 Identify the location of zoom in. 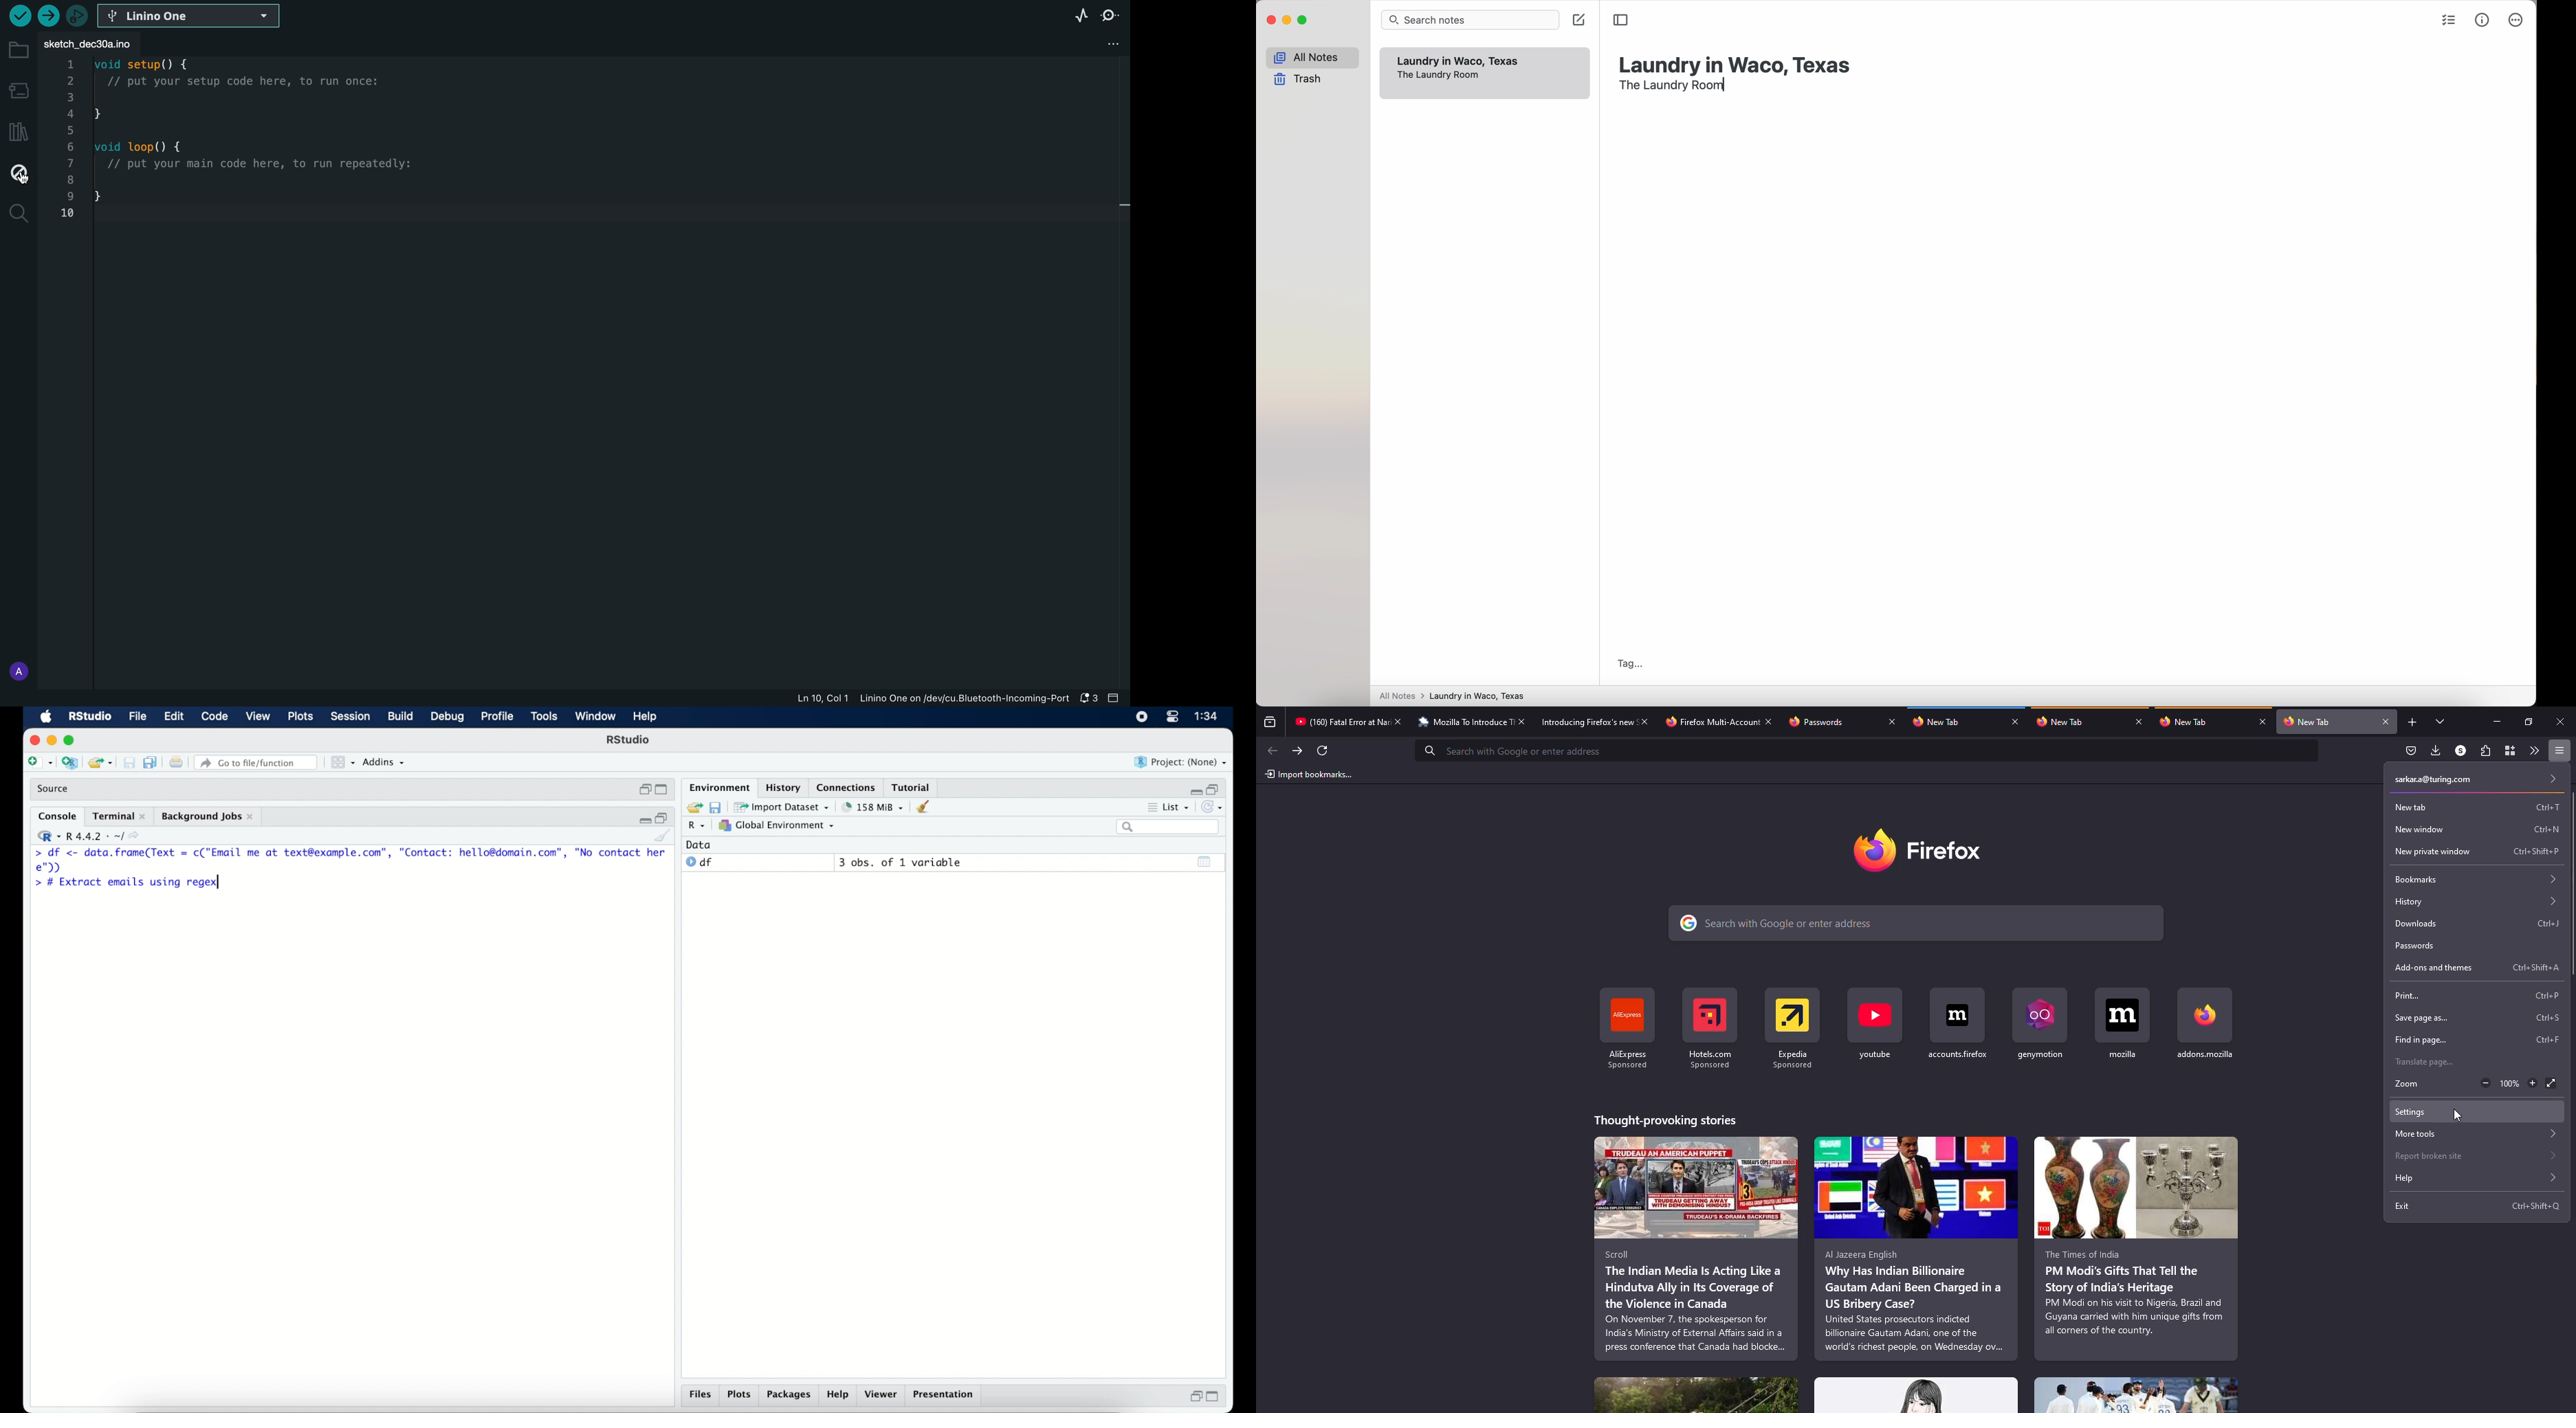
(2533, 1084).